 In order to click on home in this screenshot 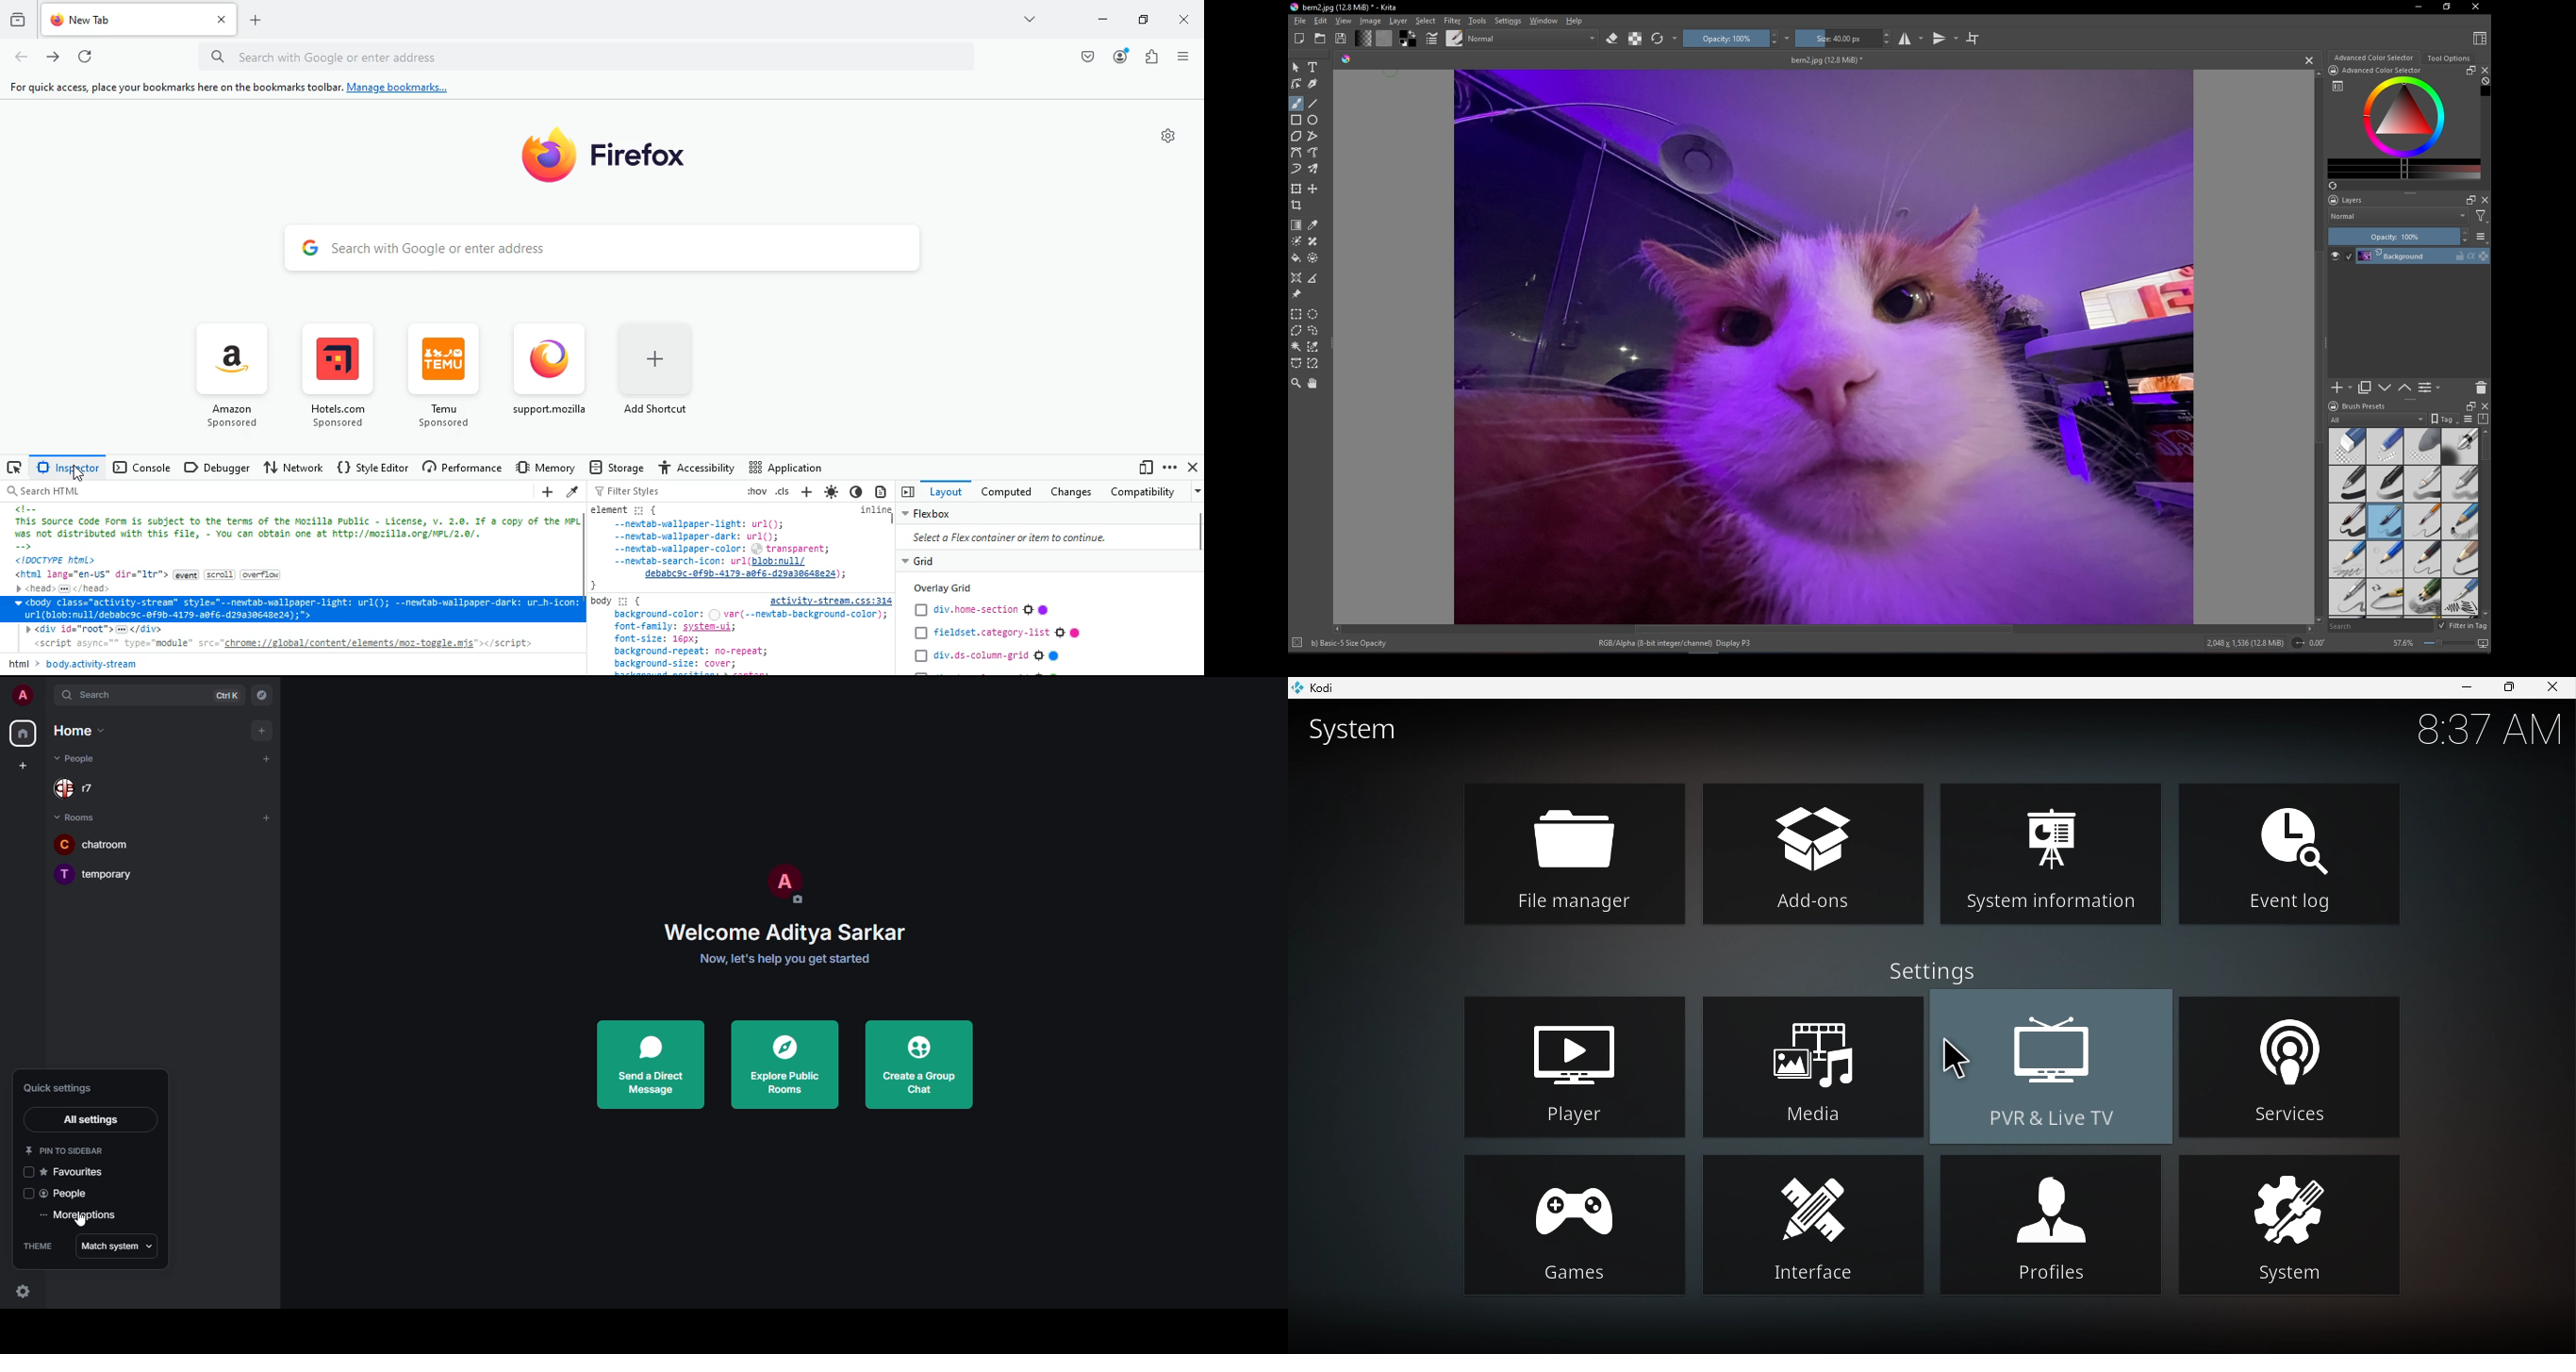, I will do `click(80, 732)`.